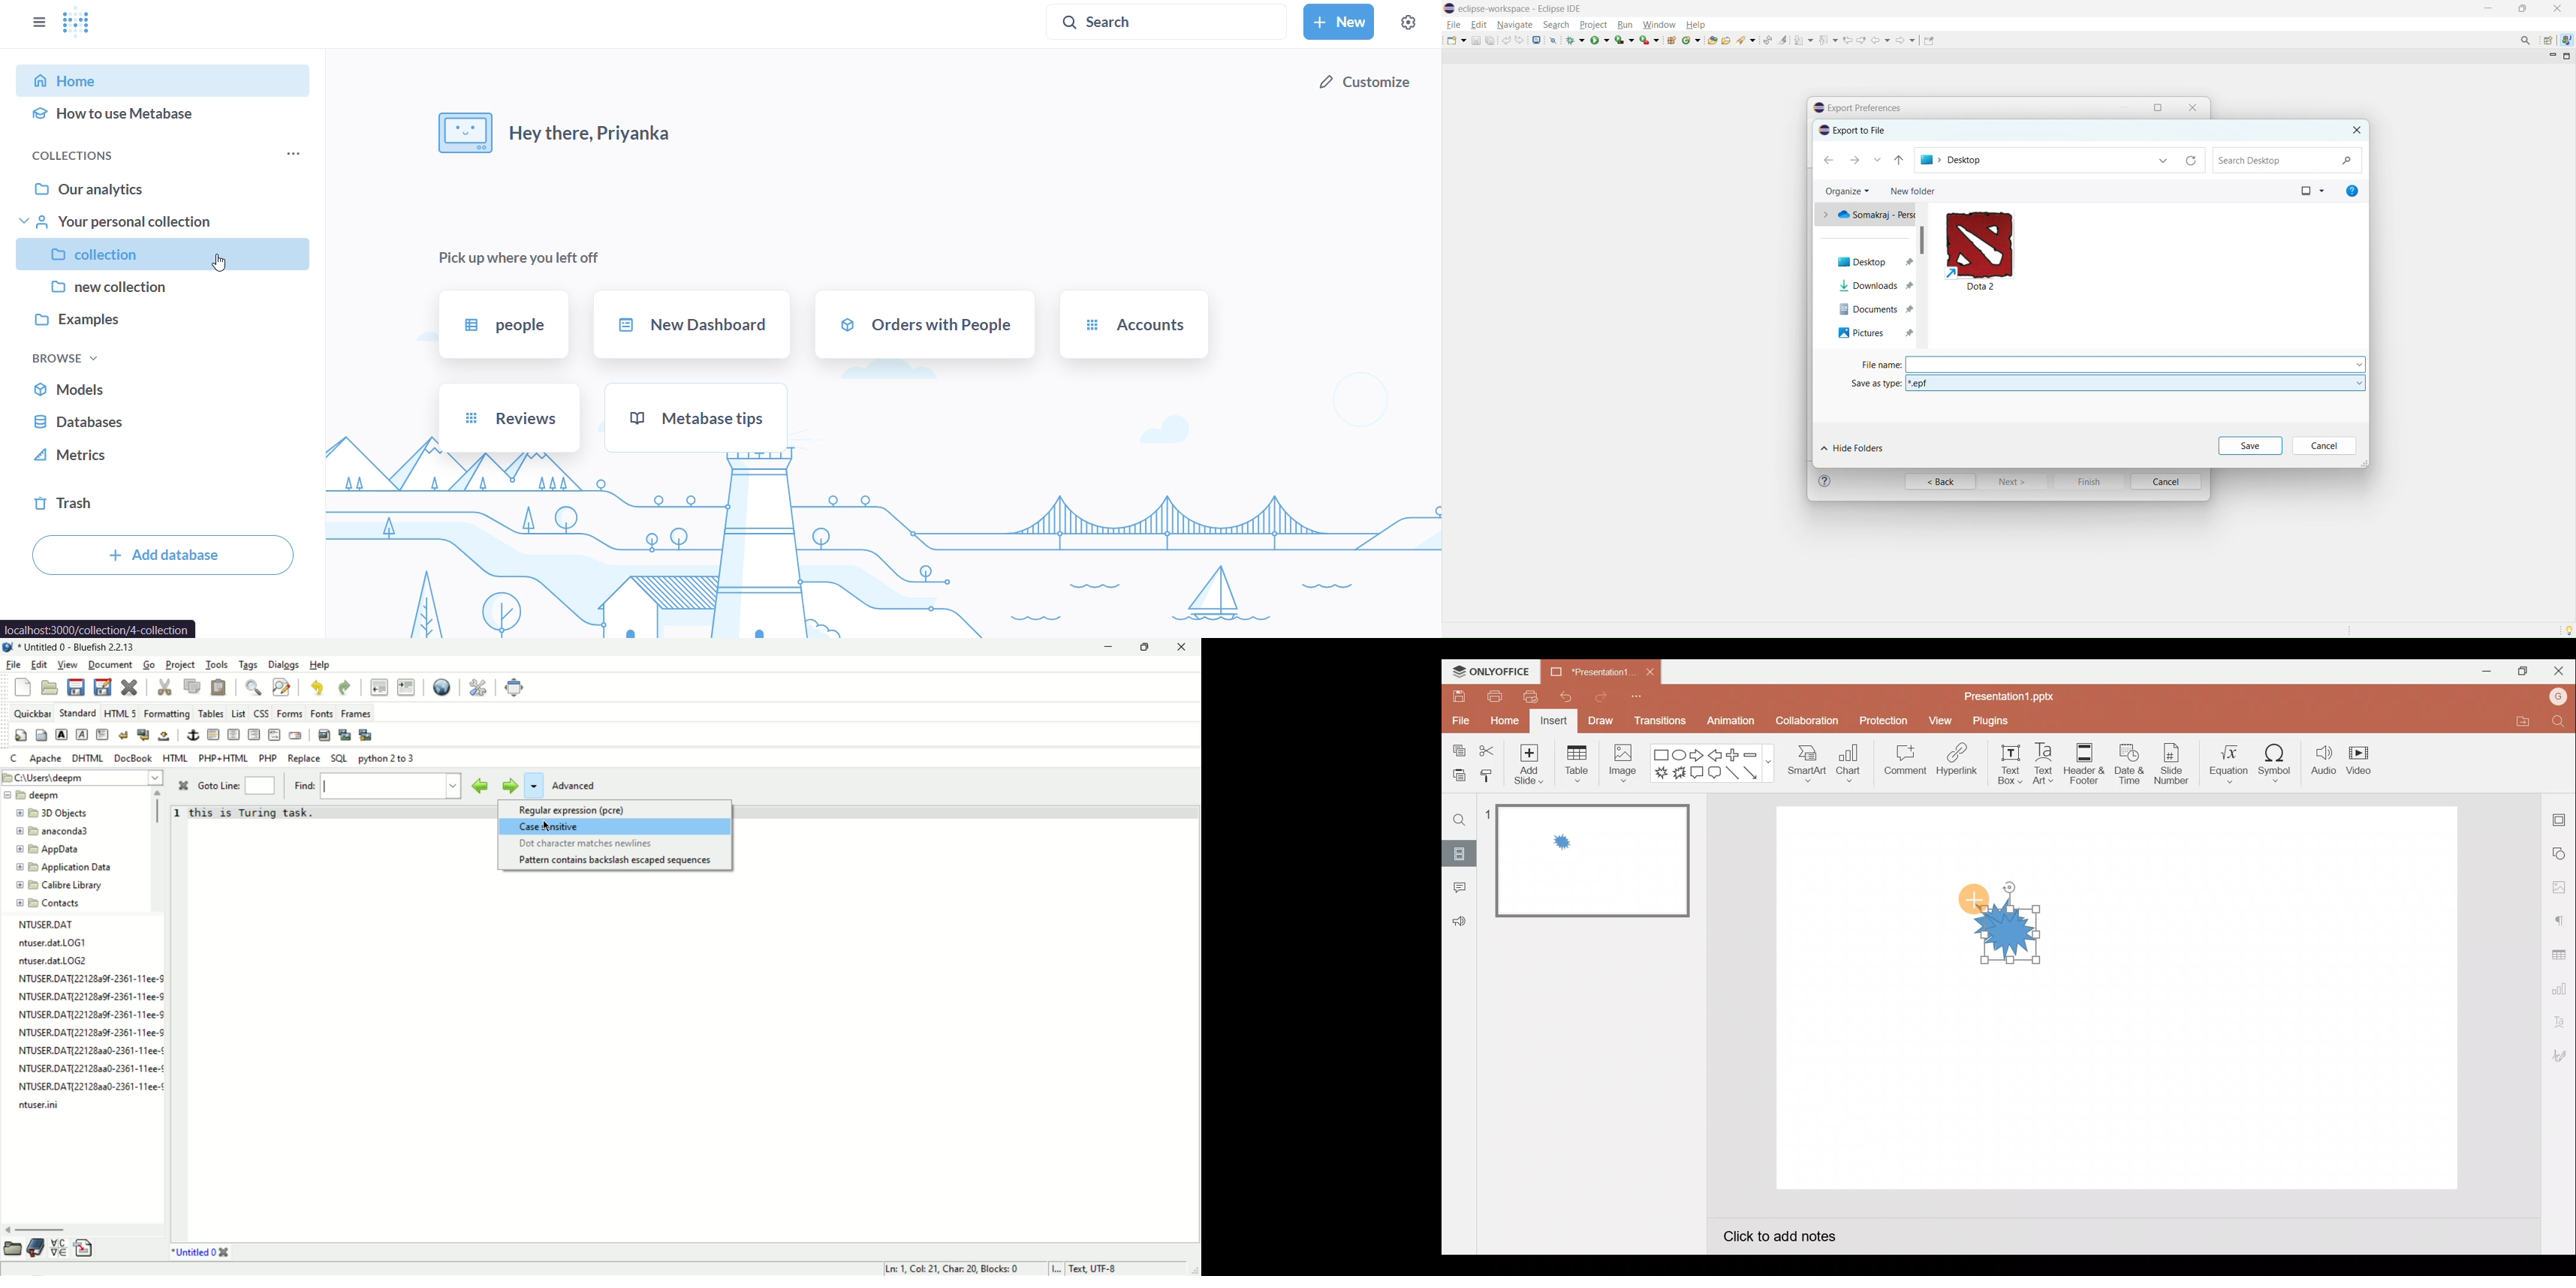  I want to click on c , so click(15, 759).